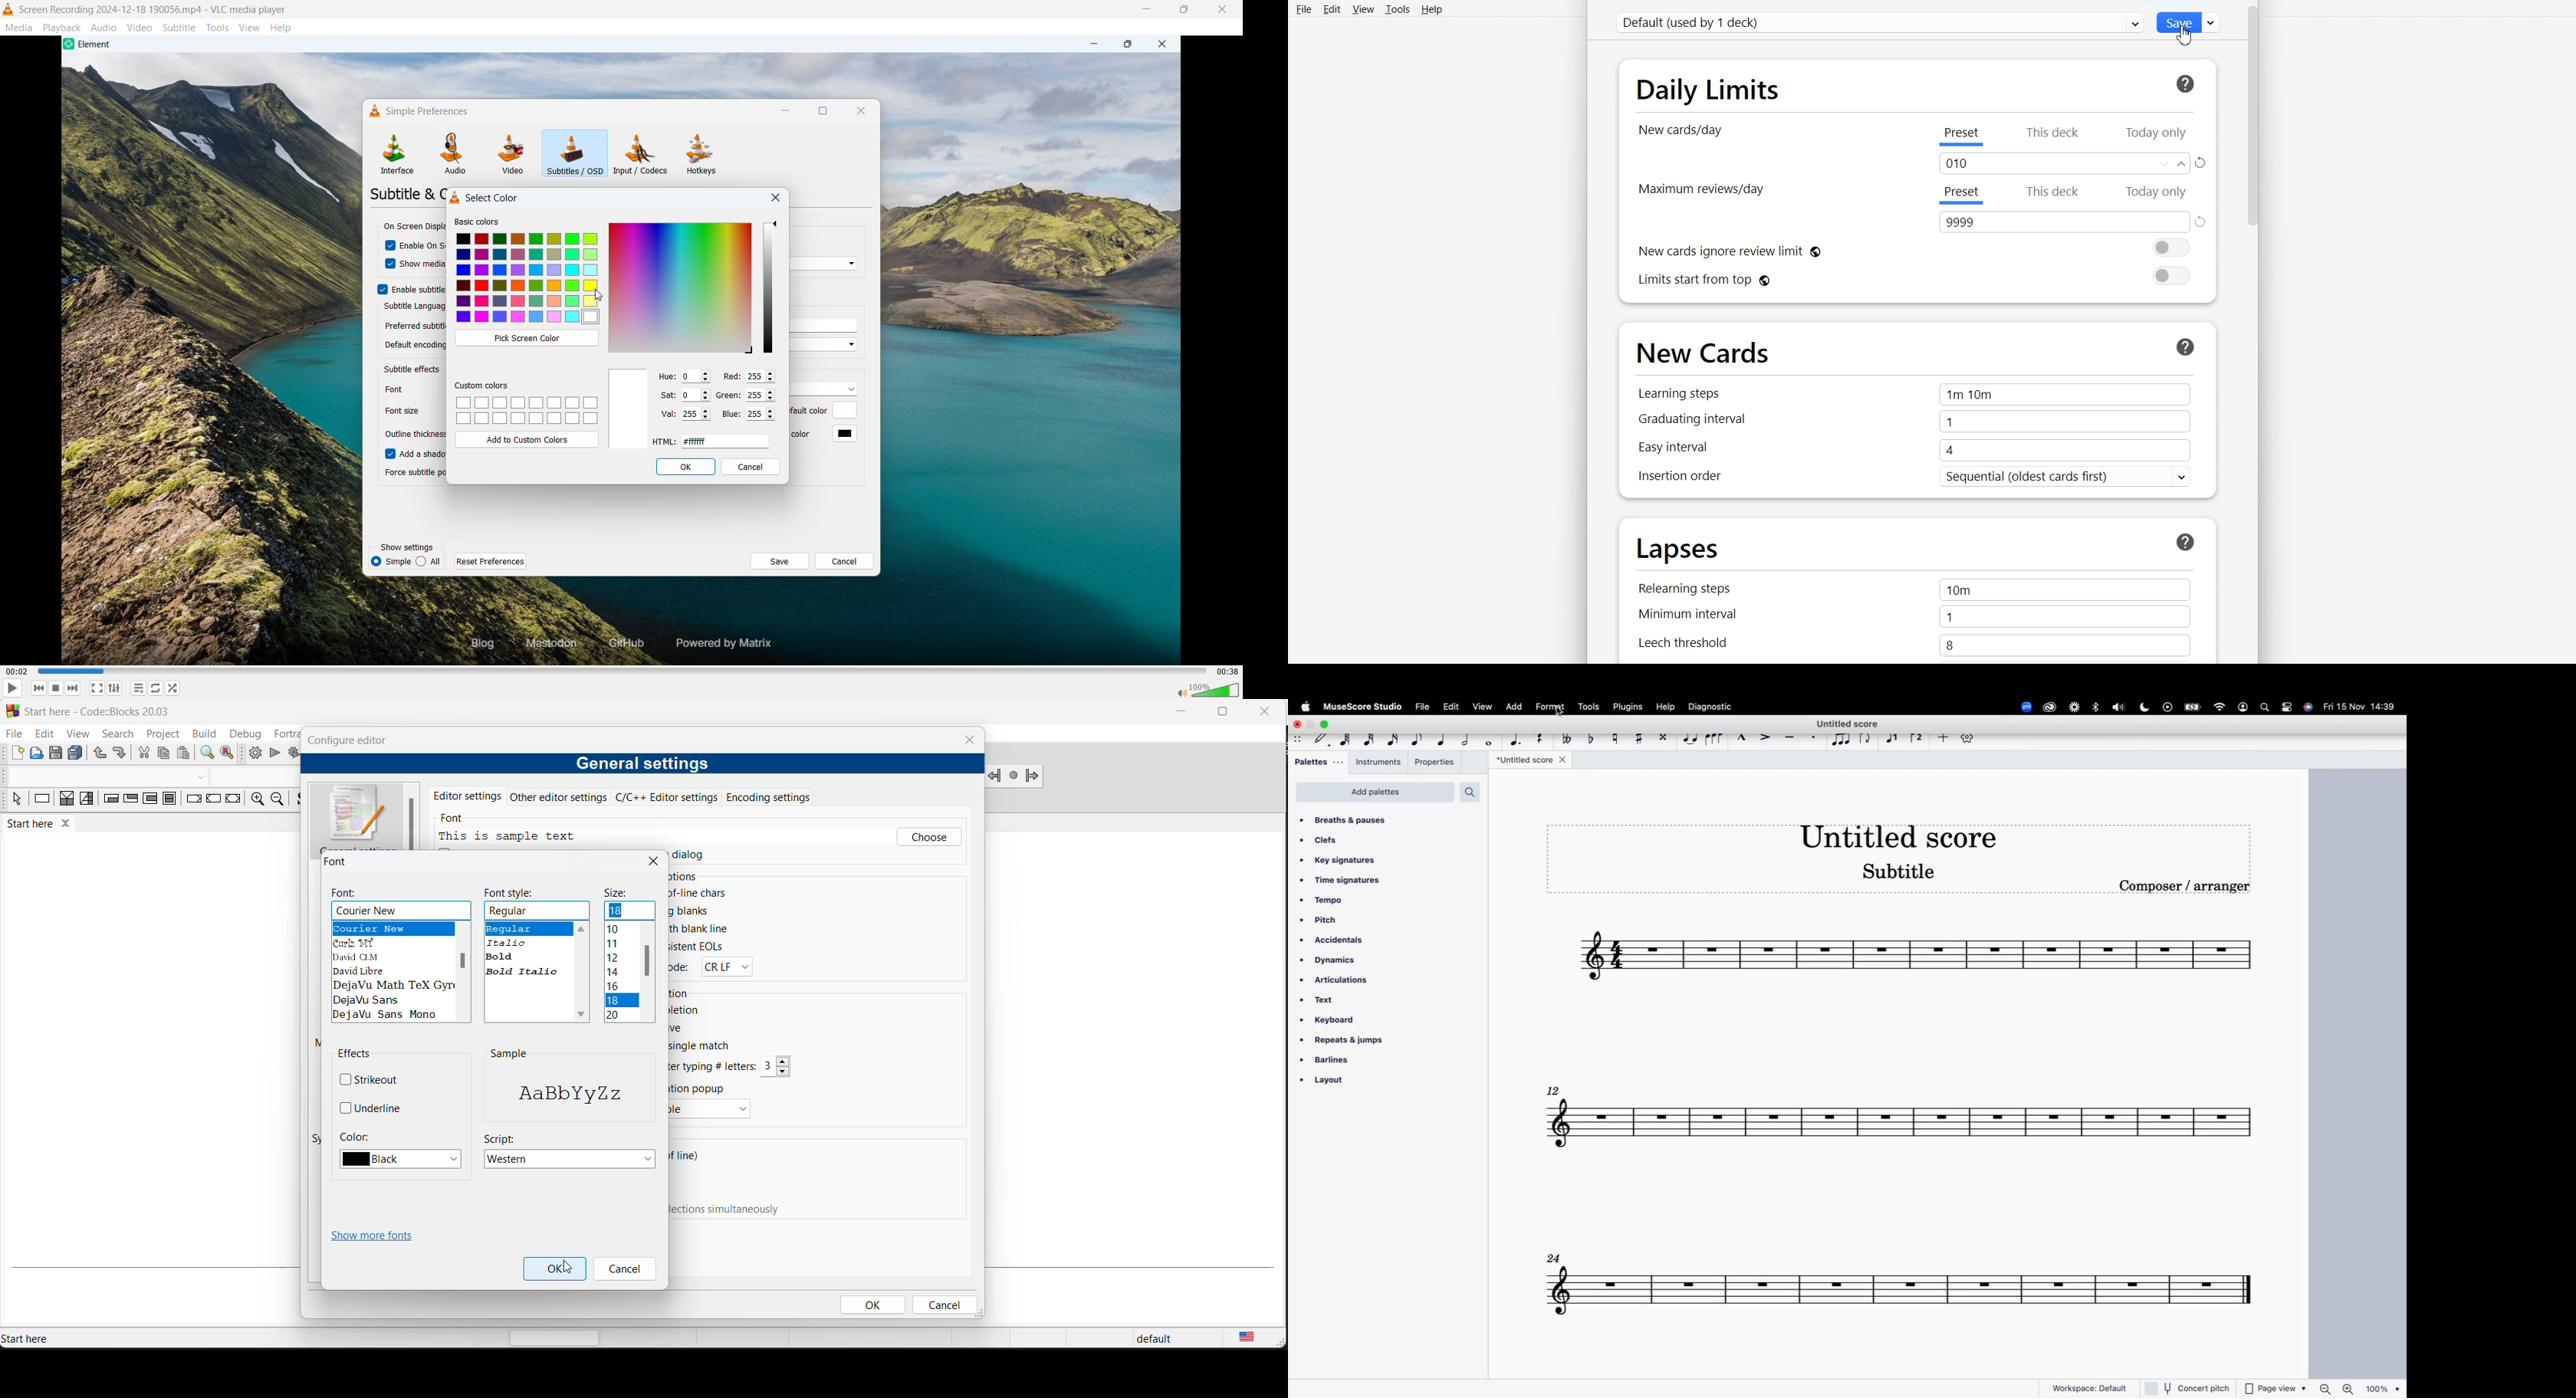  What do you see at coordinates (623, 1270) in the screenshot?
I see `cancel` at bounding box center [623, 1270].